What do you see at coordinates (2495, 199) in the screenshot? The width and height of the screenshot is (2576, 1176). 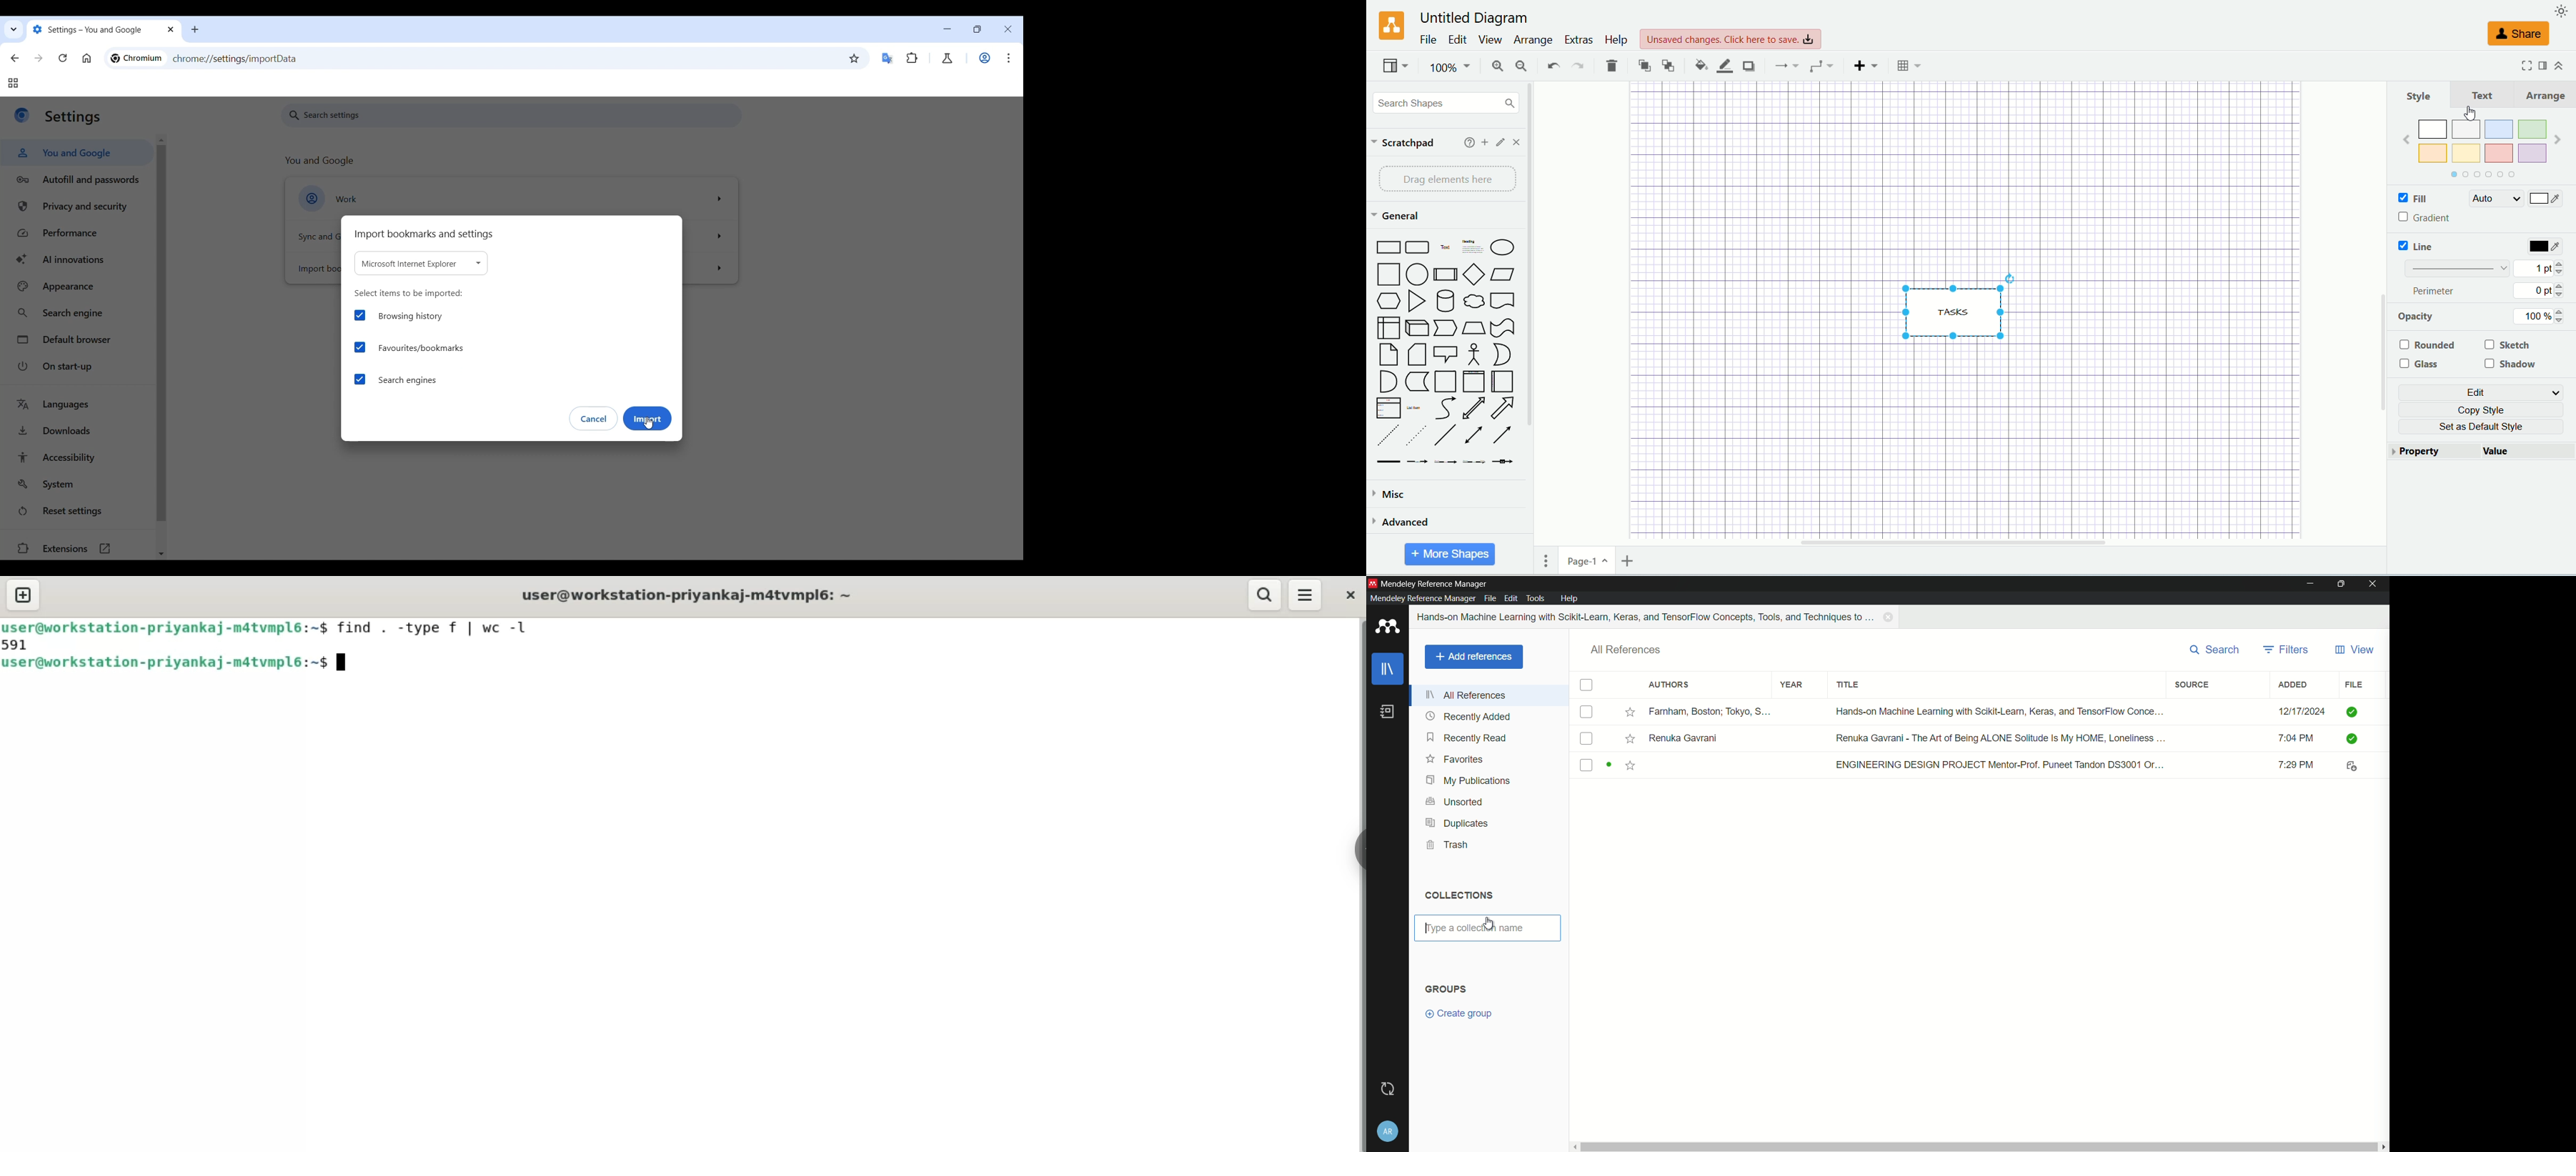 I see `auto` at bounding box center [2495, 199].